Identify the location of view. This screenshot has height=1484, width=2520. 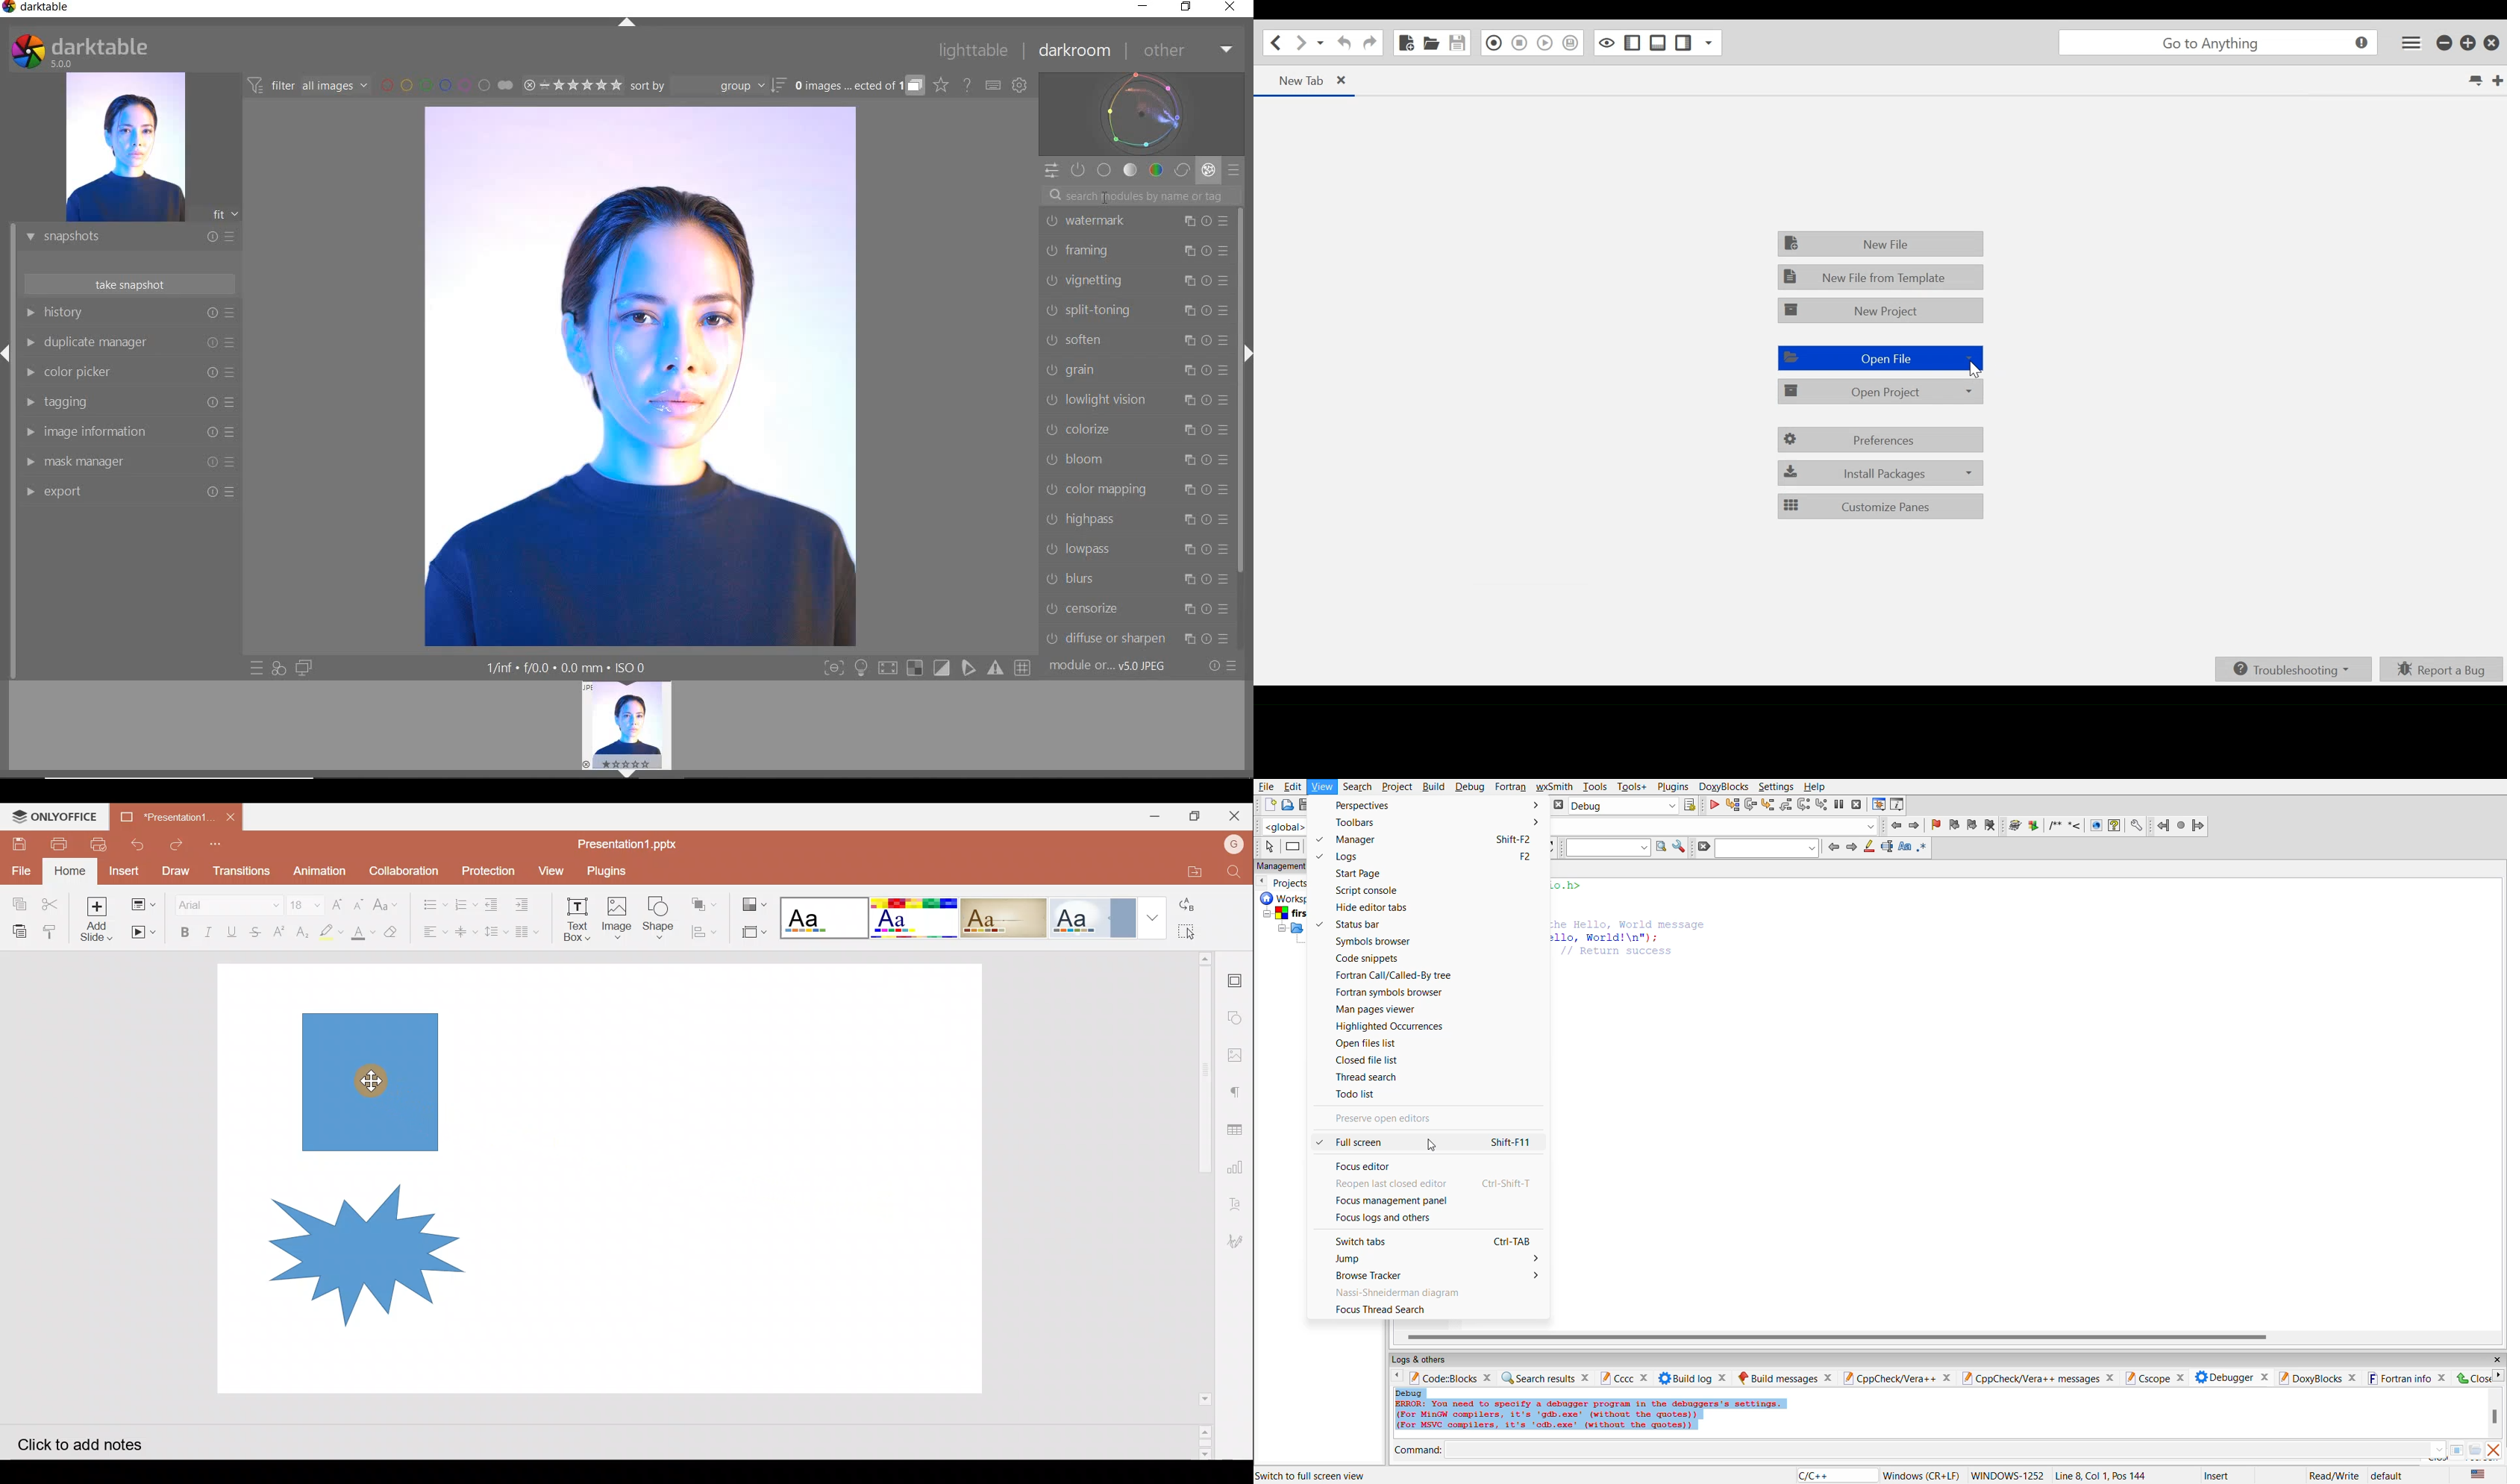
(1323, 787).